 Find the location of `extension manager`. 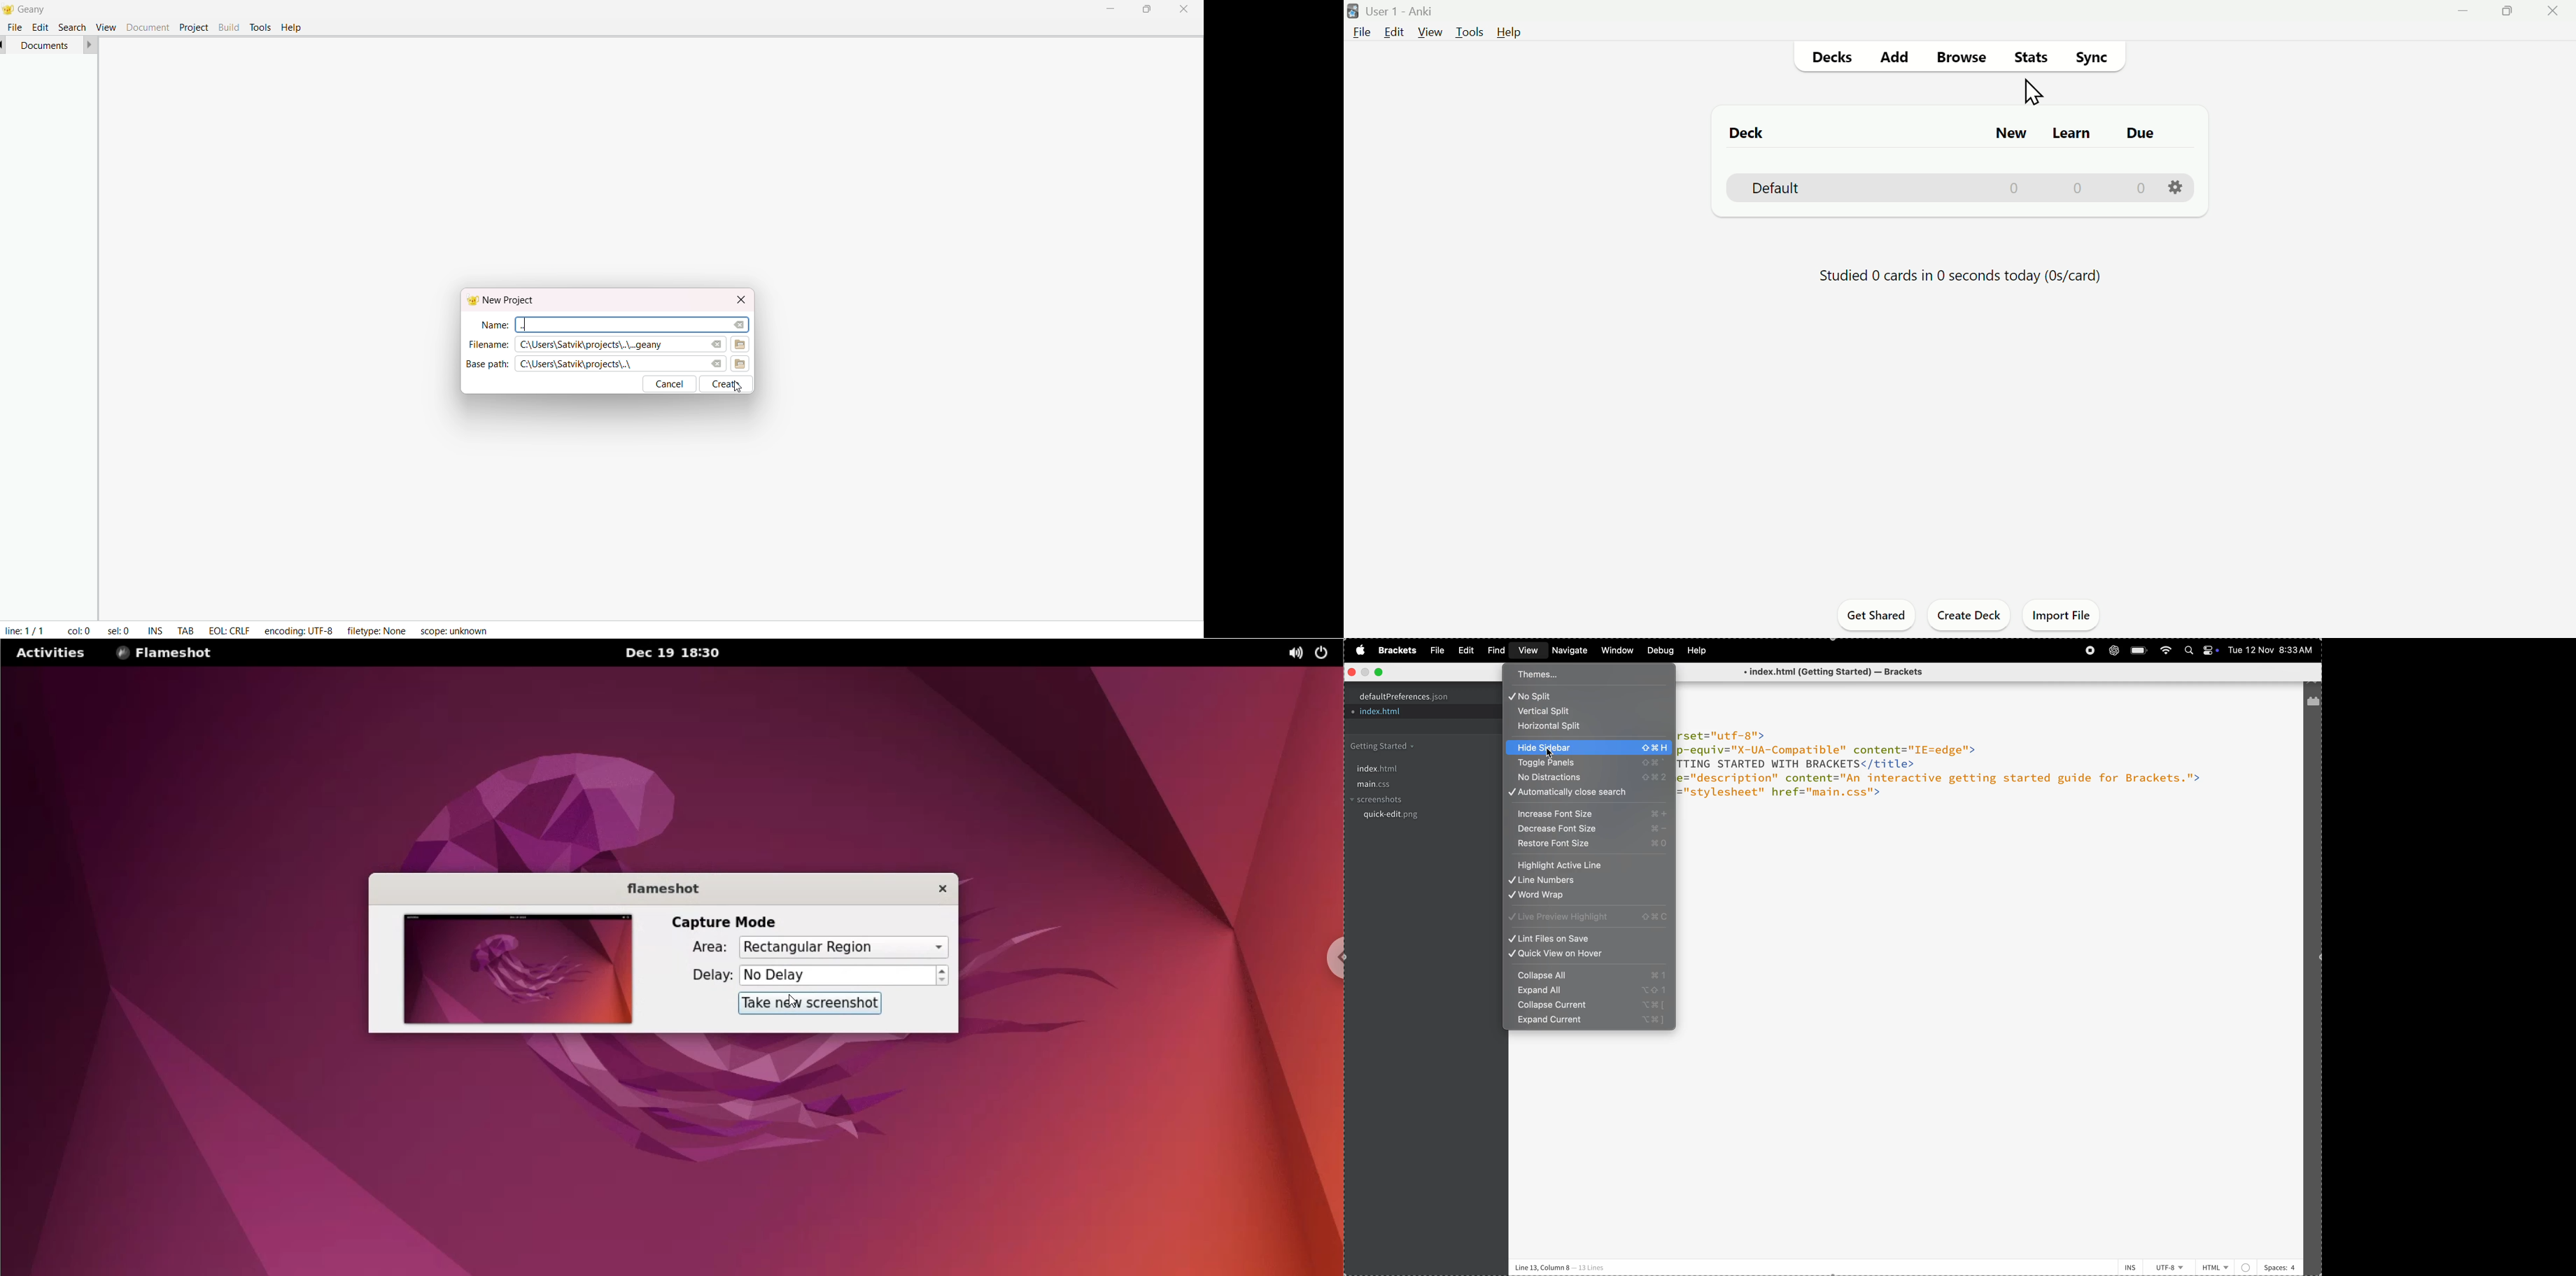

extension manager is located at coordinates (2313, 703).